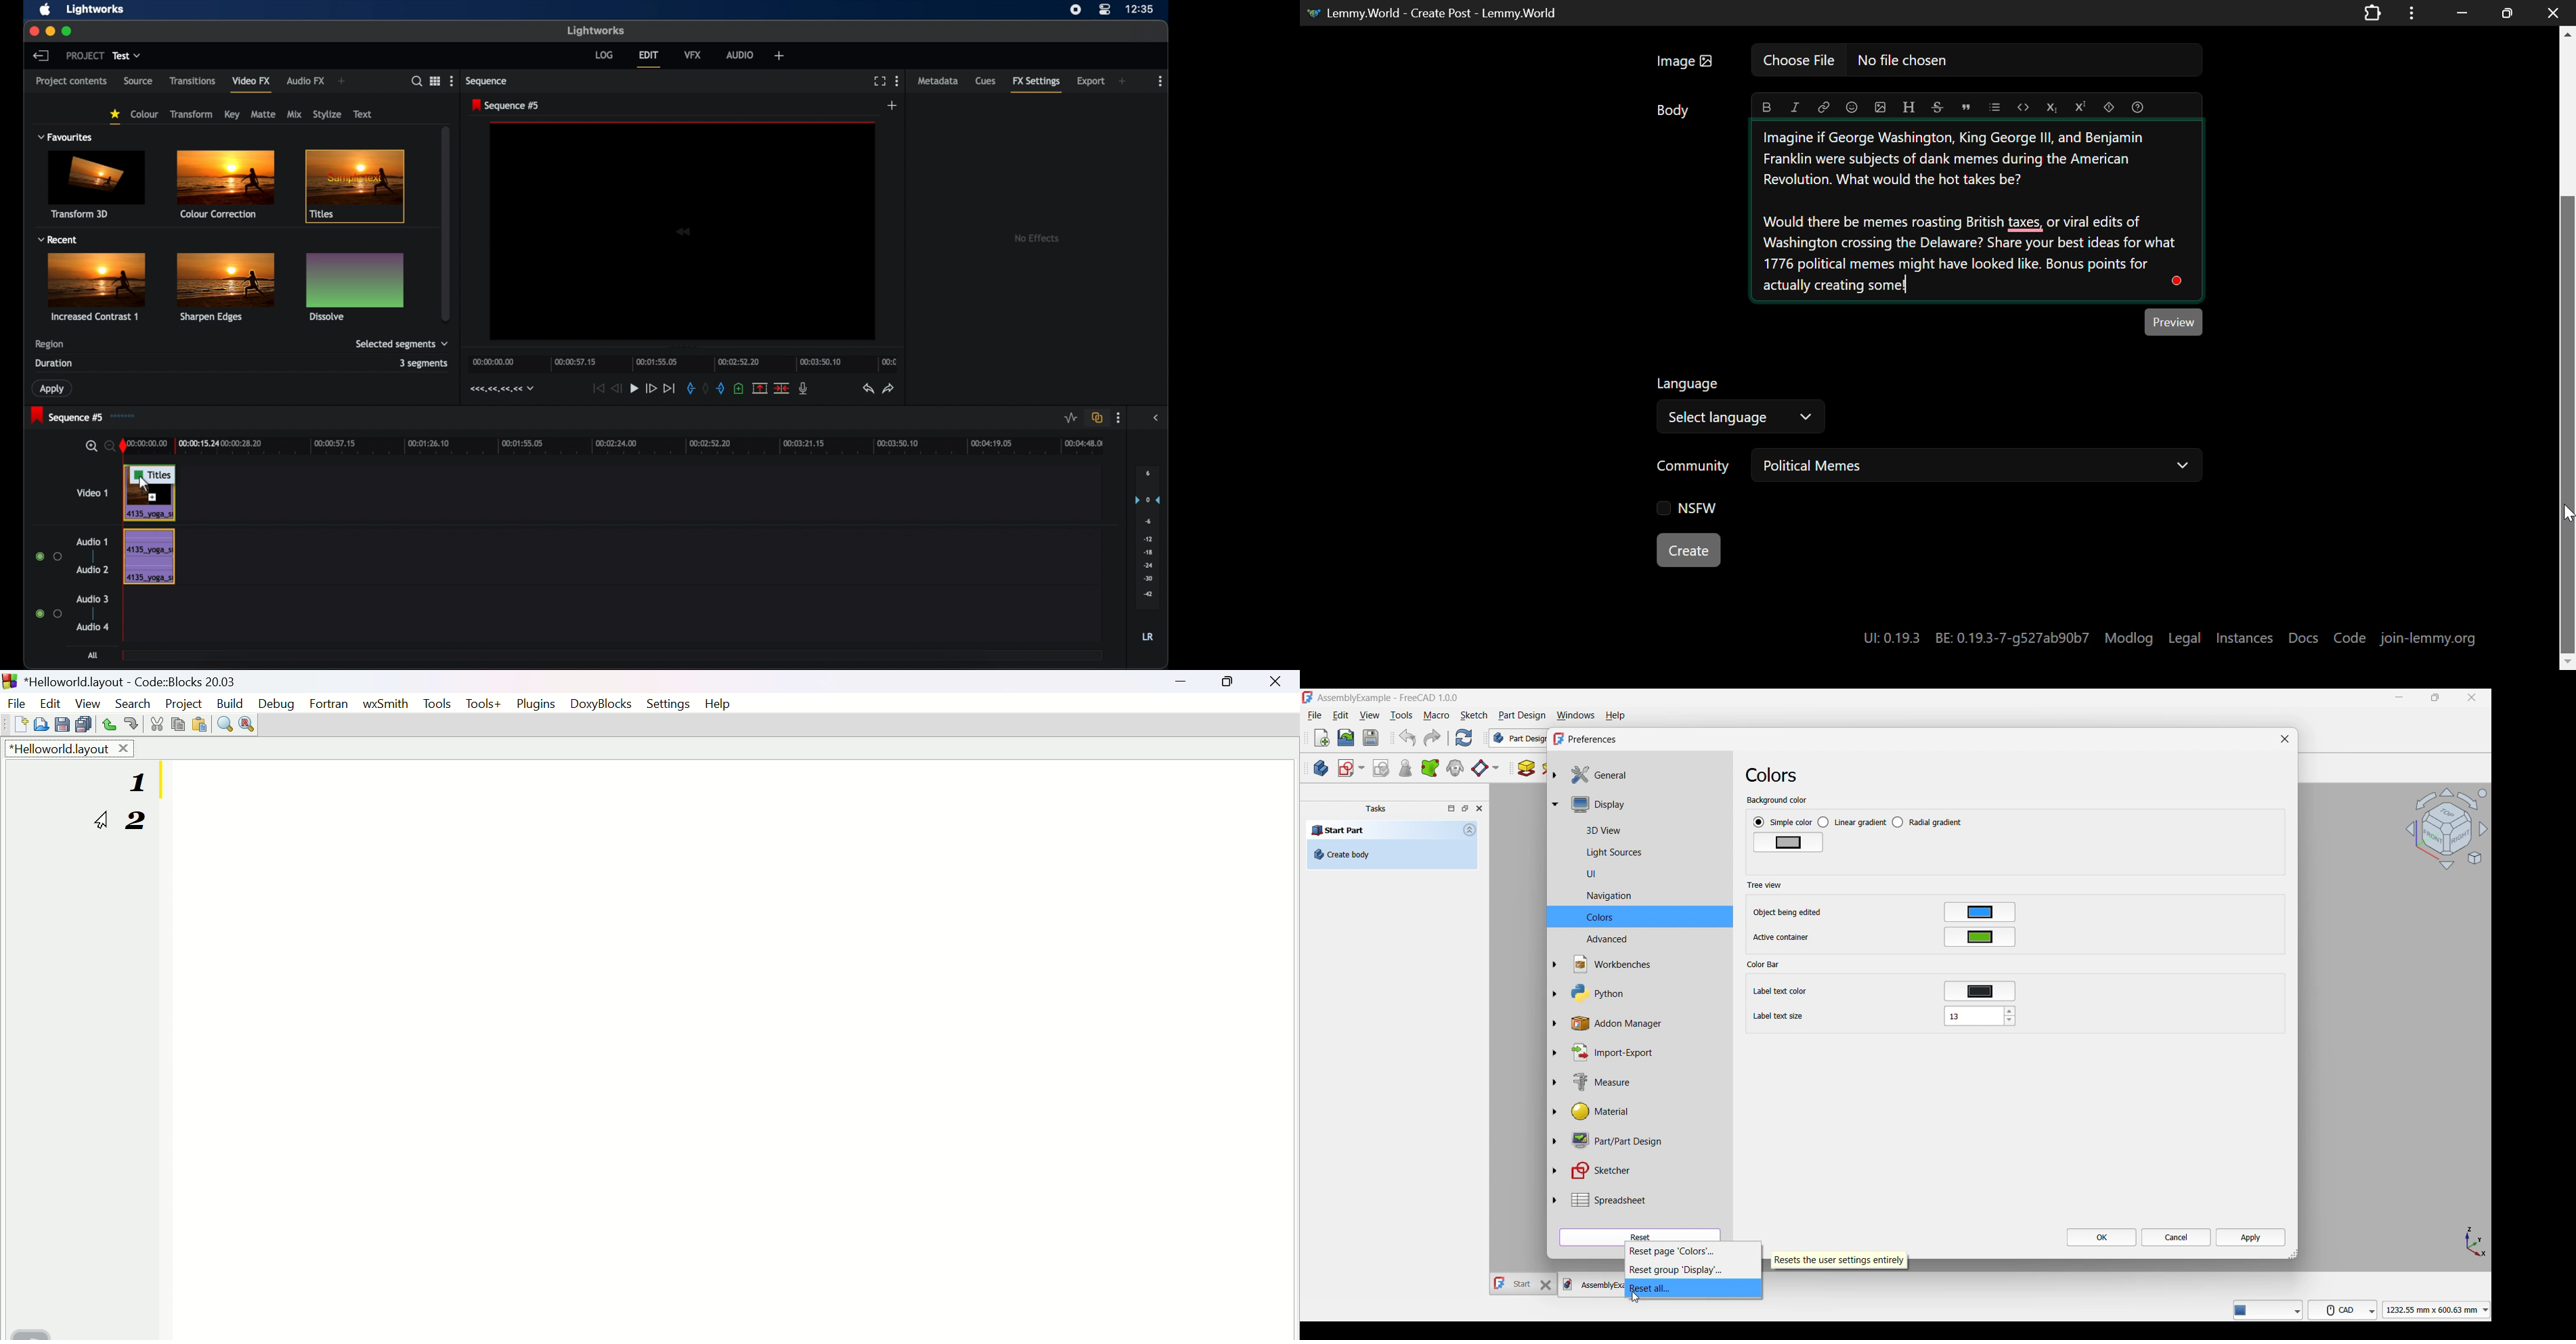  Describe the element at coordinates (1278, 684) in the screenshot. I see `Close` at that location.